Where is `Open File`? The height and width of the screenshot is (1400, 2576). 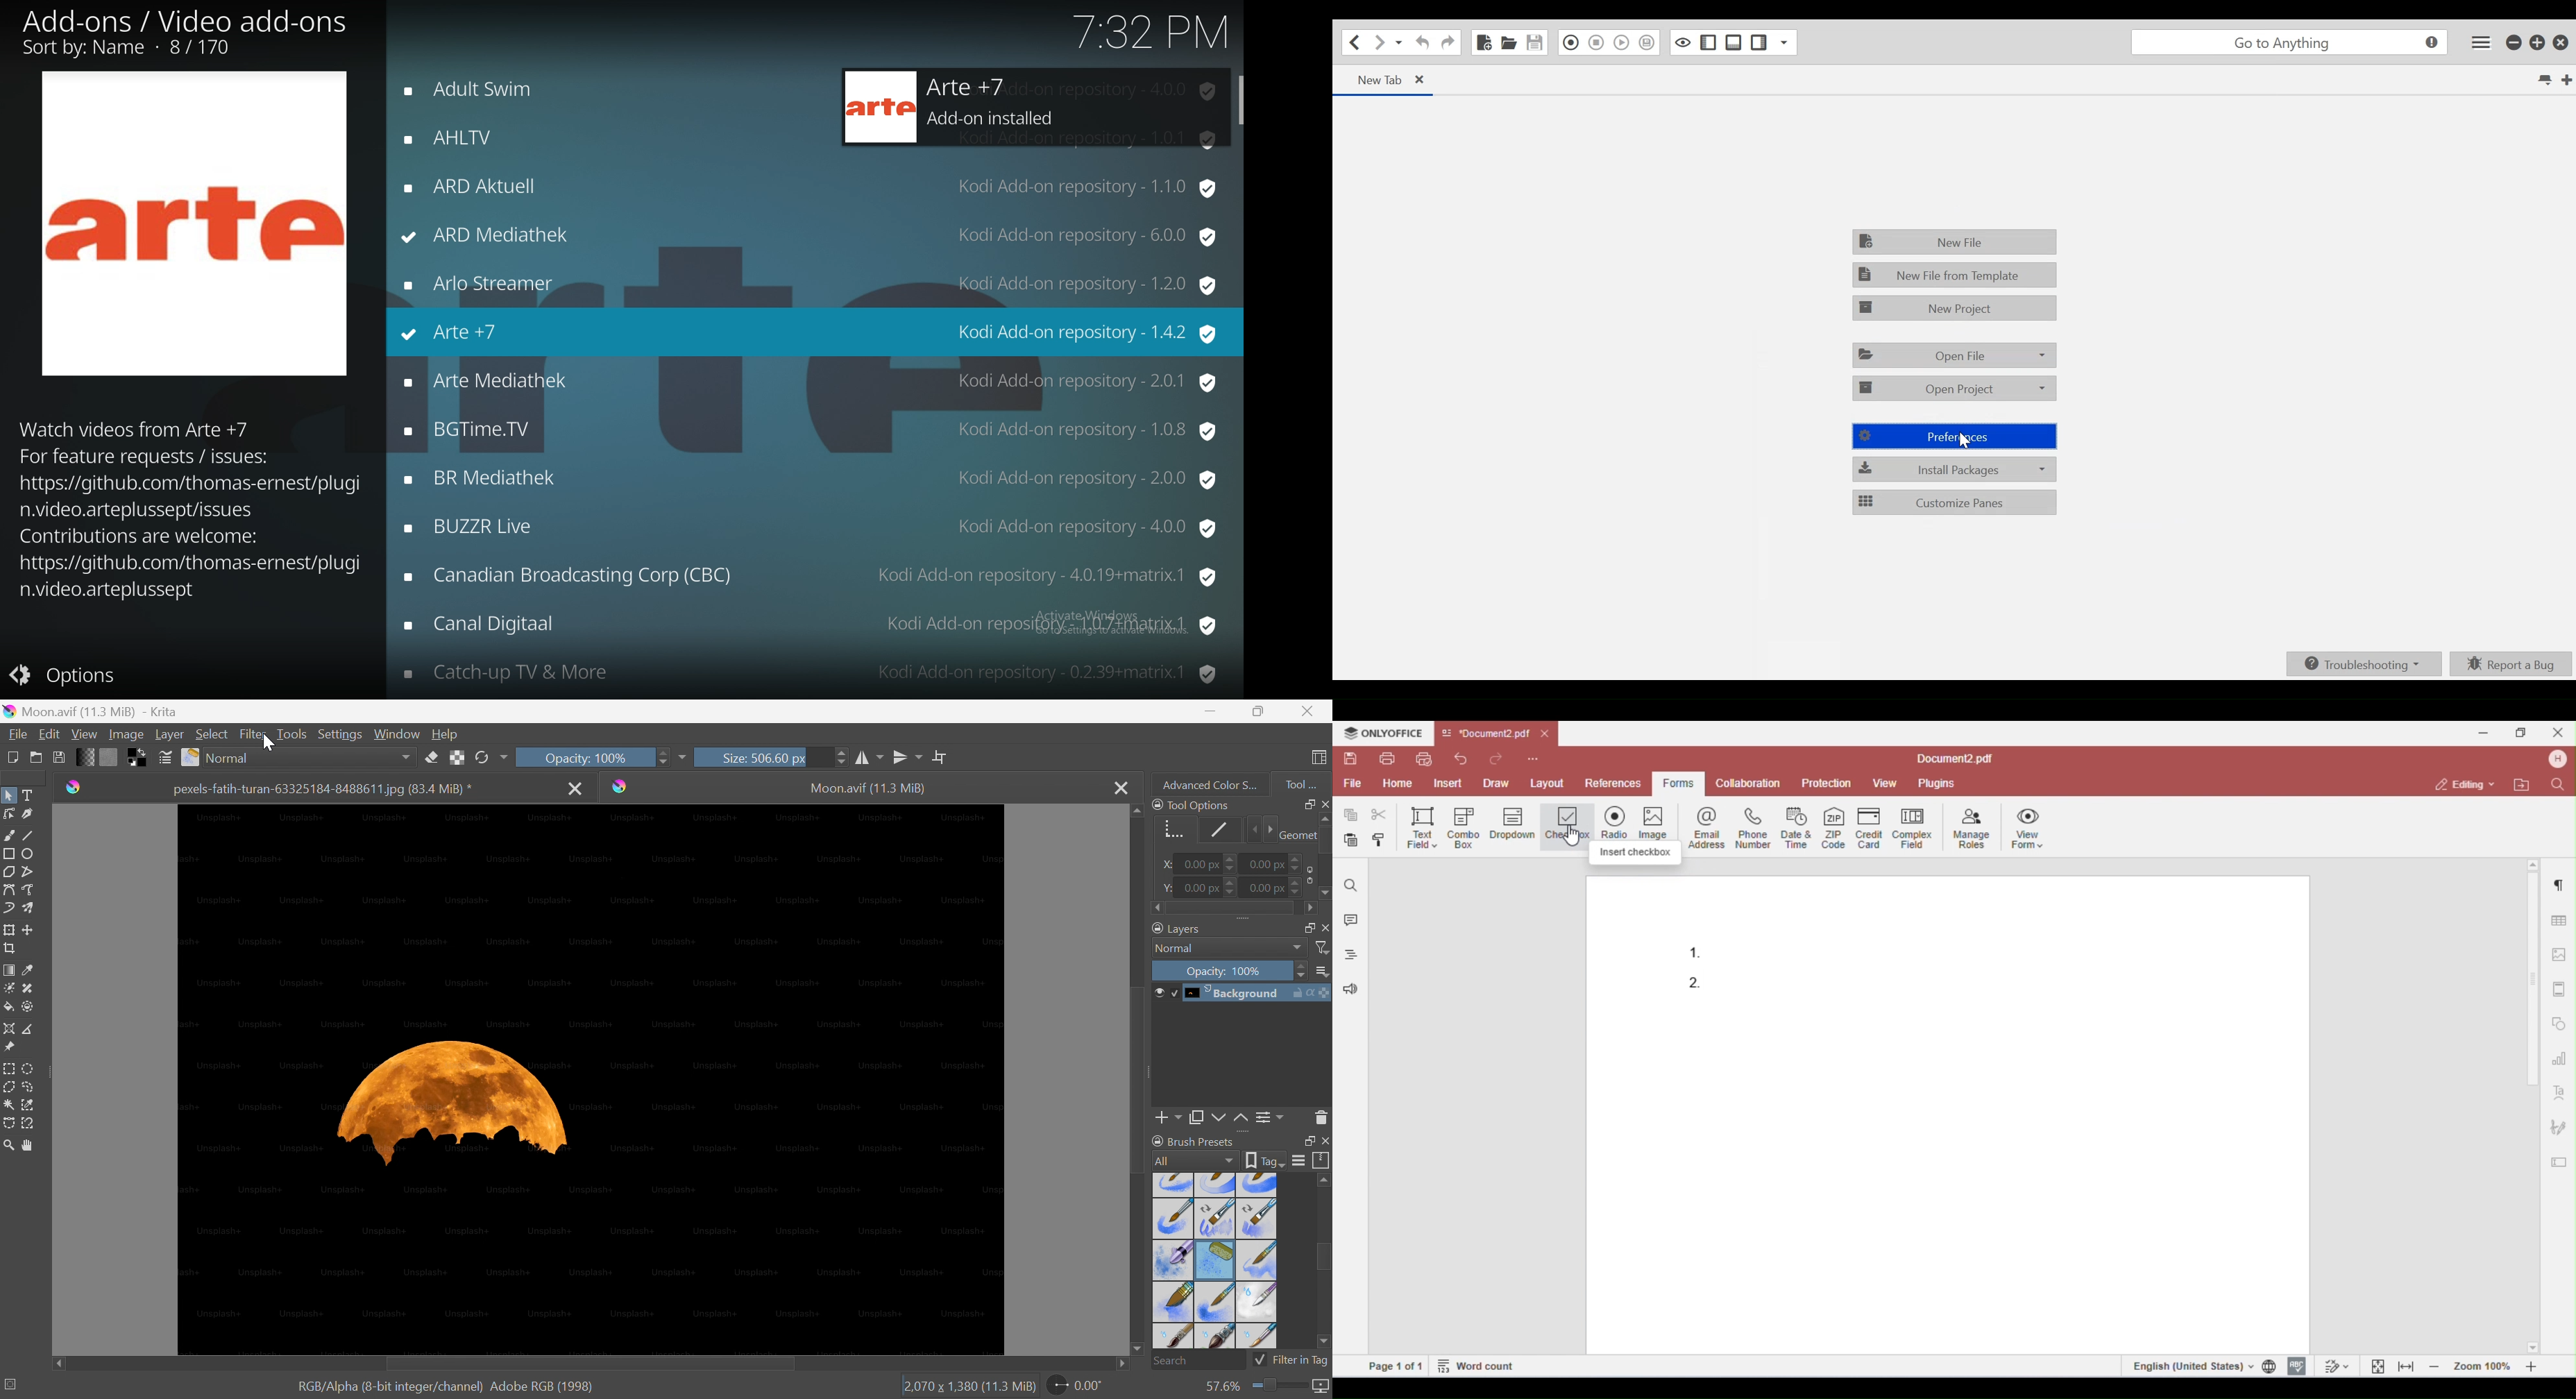 Open File is located at coordinates (1952, 355).